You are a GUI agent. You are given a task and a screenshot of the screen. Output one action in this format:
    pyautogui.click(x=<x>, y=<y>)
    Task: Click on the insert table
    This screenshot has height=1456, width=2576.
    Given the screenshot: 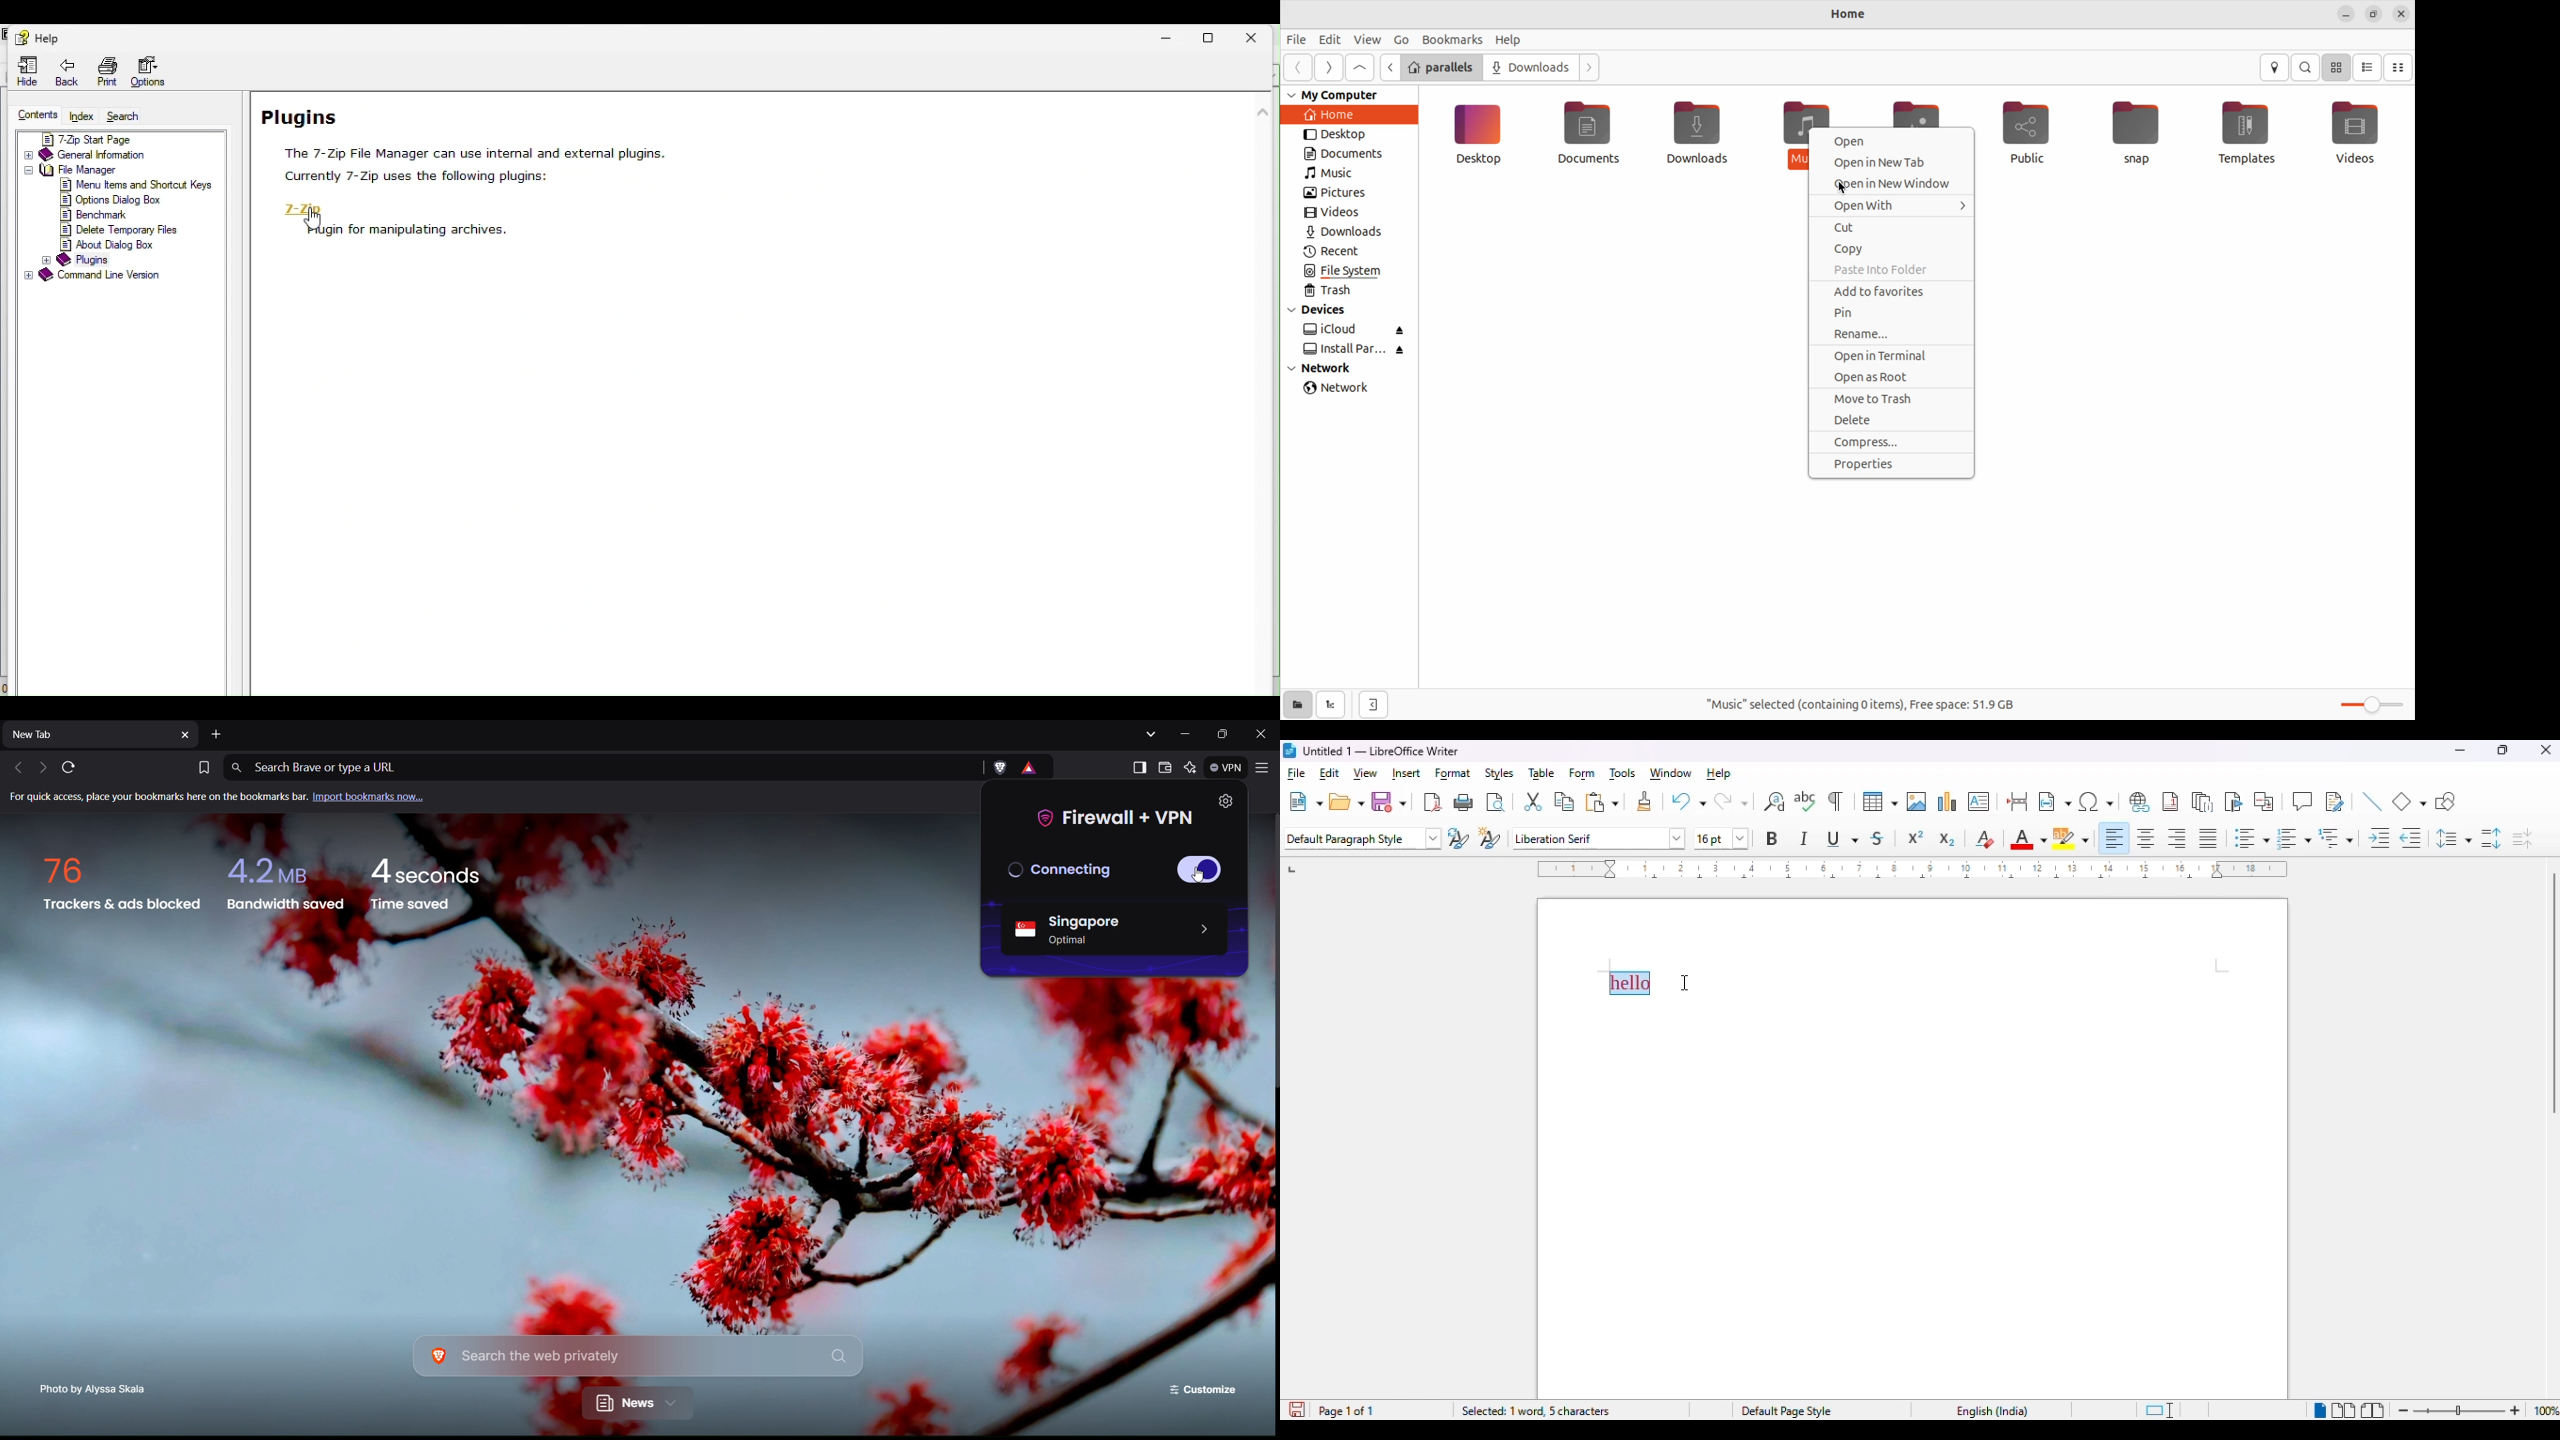 What is the action you would take?
    pyautogui.click(x=1880, y=802)
    